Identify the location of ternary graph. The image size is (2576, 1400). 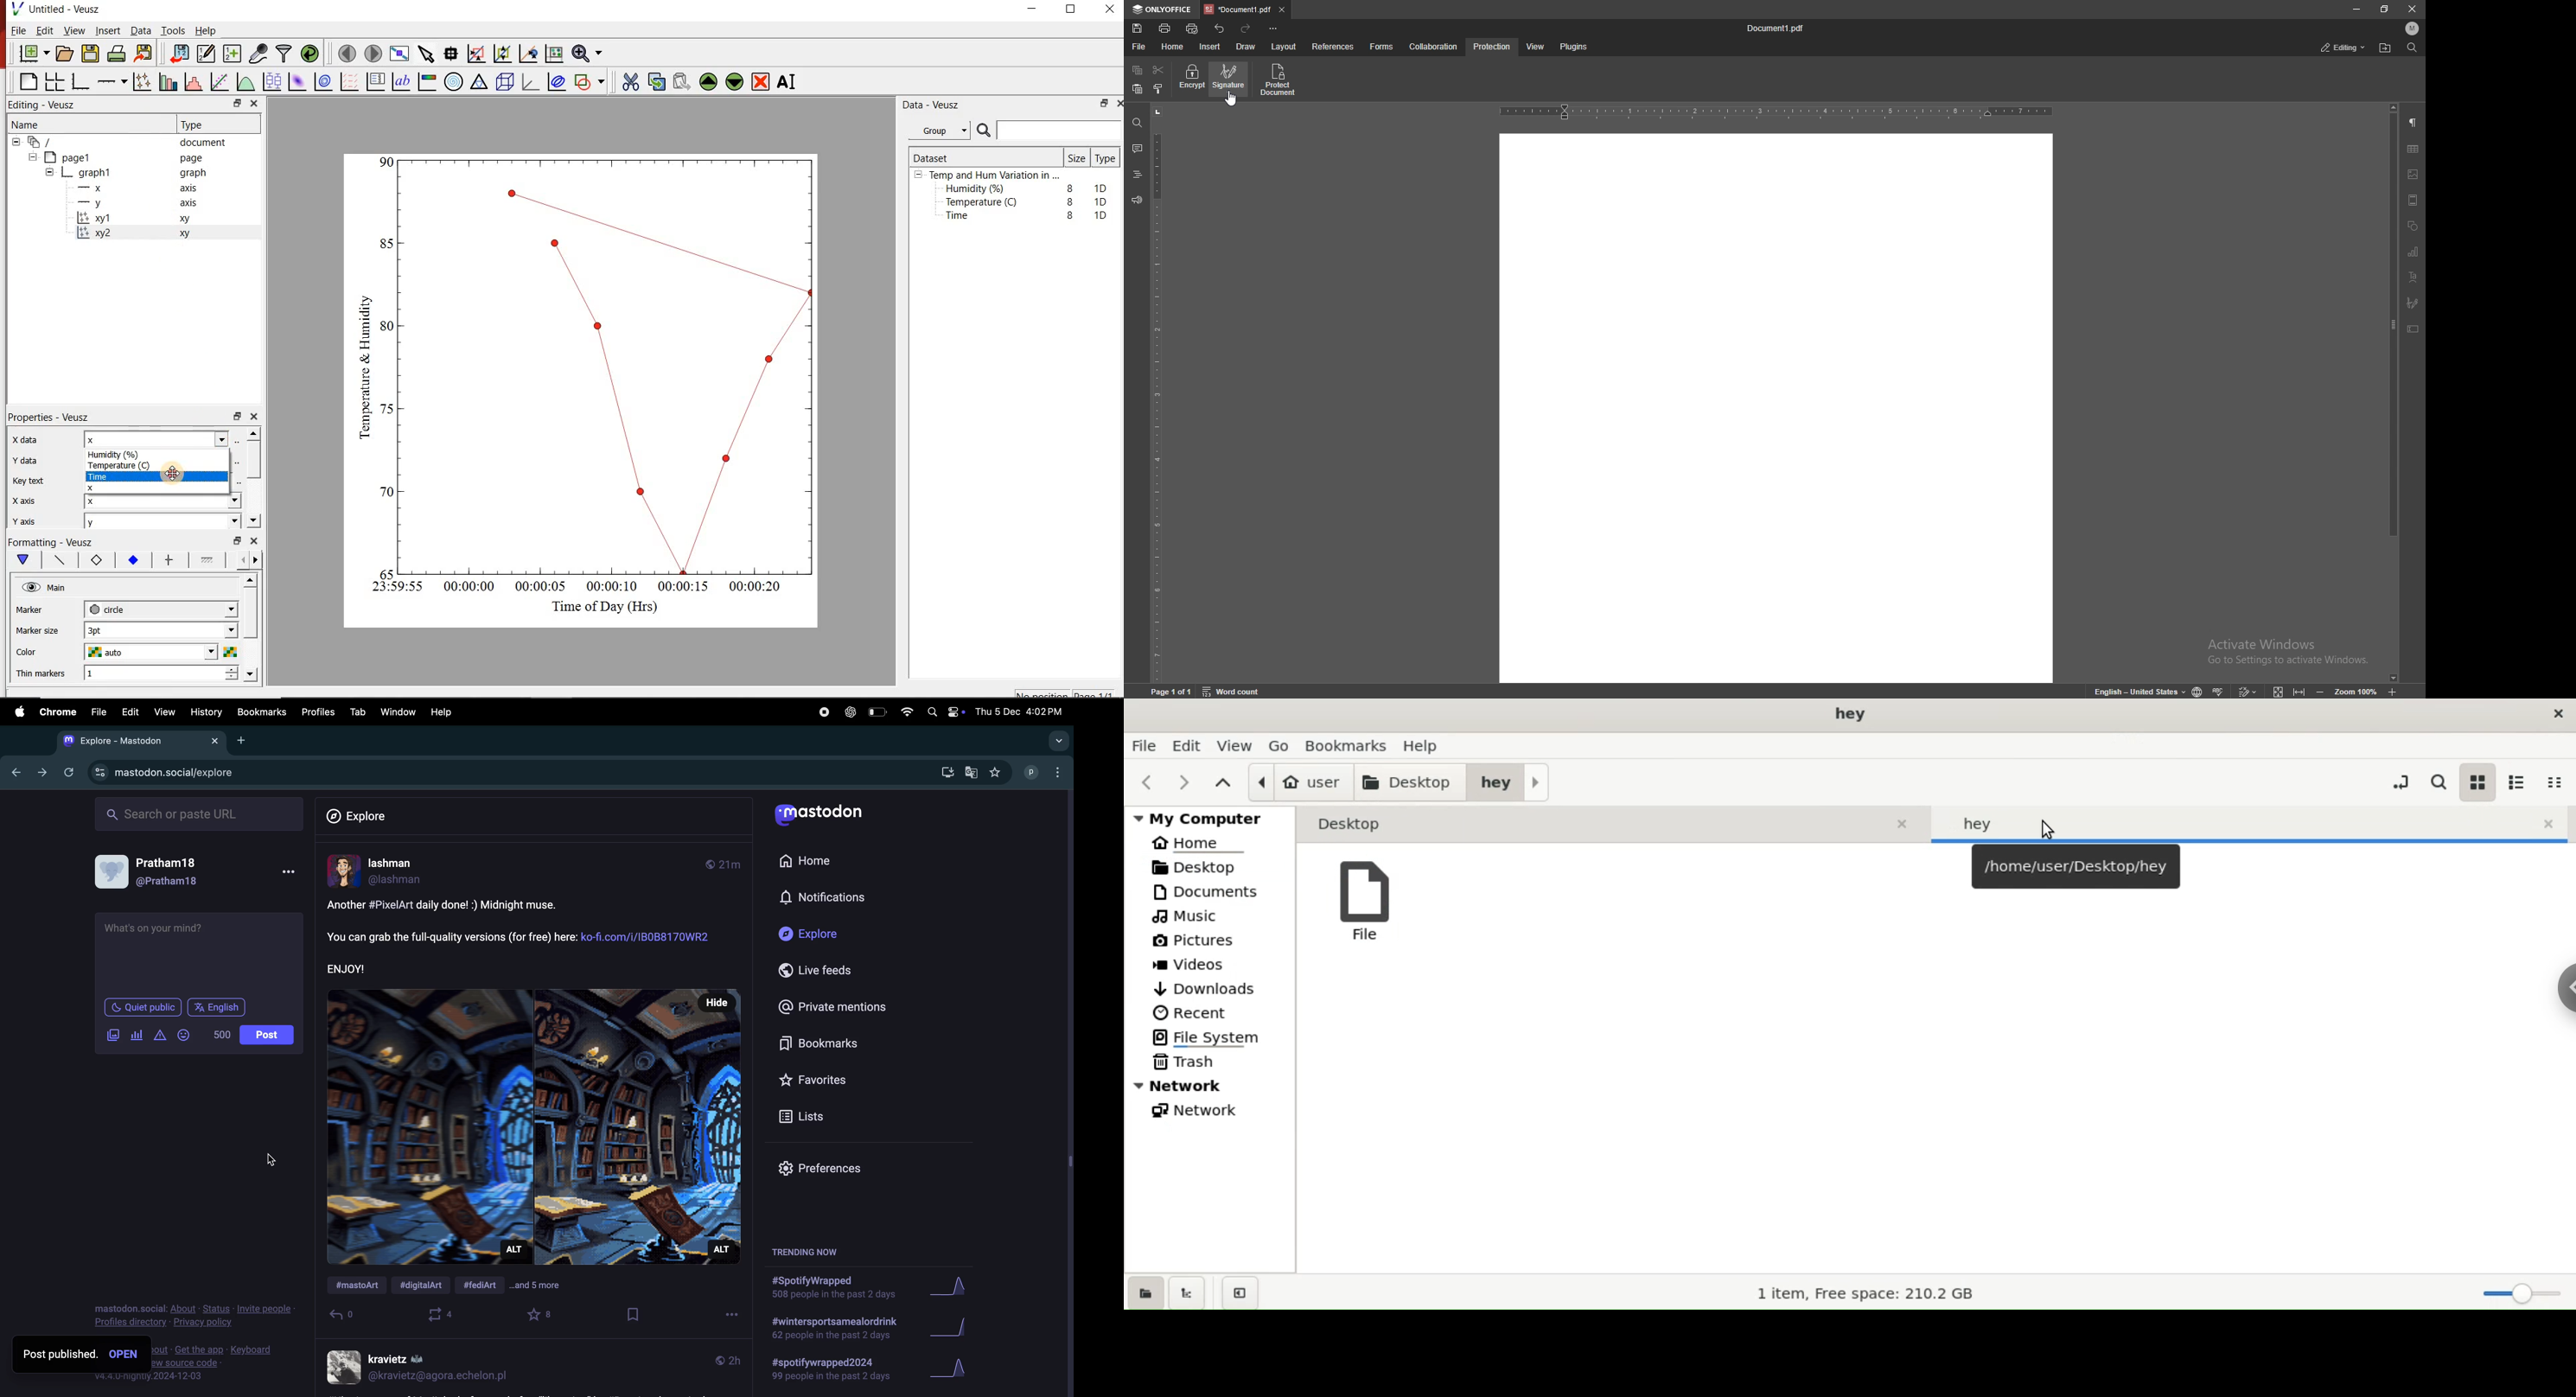
(480, 84).